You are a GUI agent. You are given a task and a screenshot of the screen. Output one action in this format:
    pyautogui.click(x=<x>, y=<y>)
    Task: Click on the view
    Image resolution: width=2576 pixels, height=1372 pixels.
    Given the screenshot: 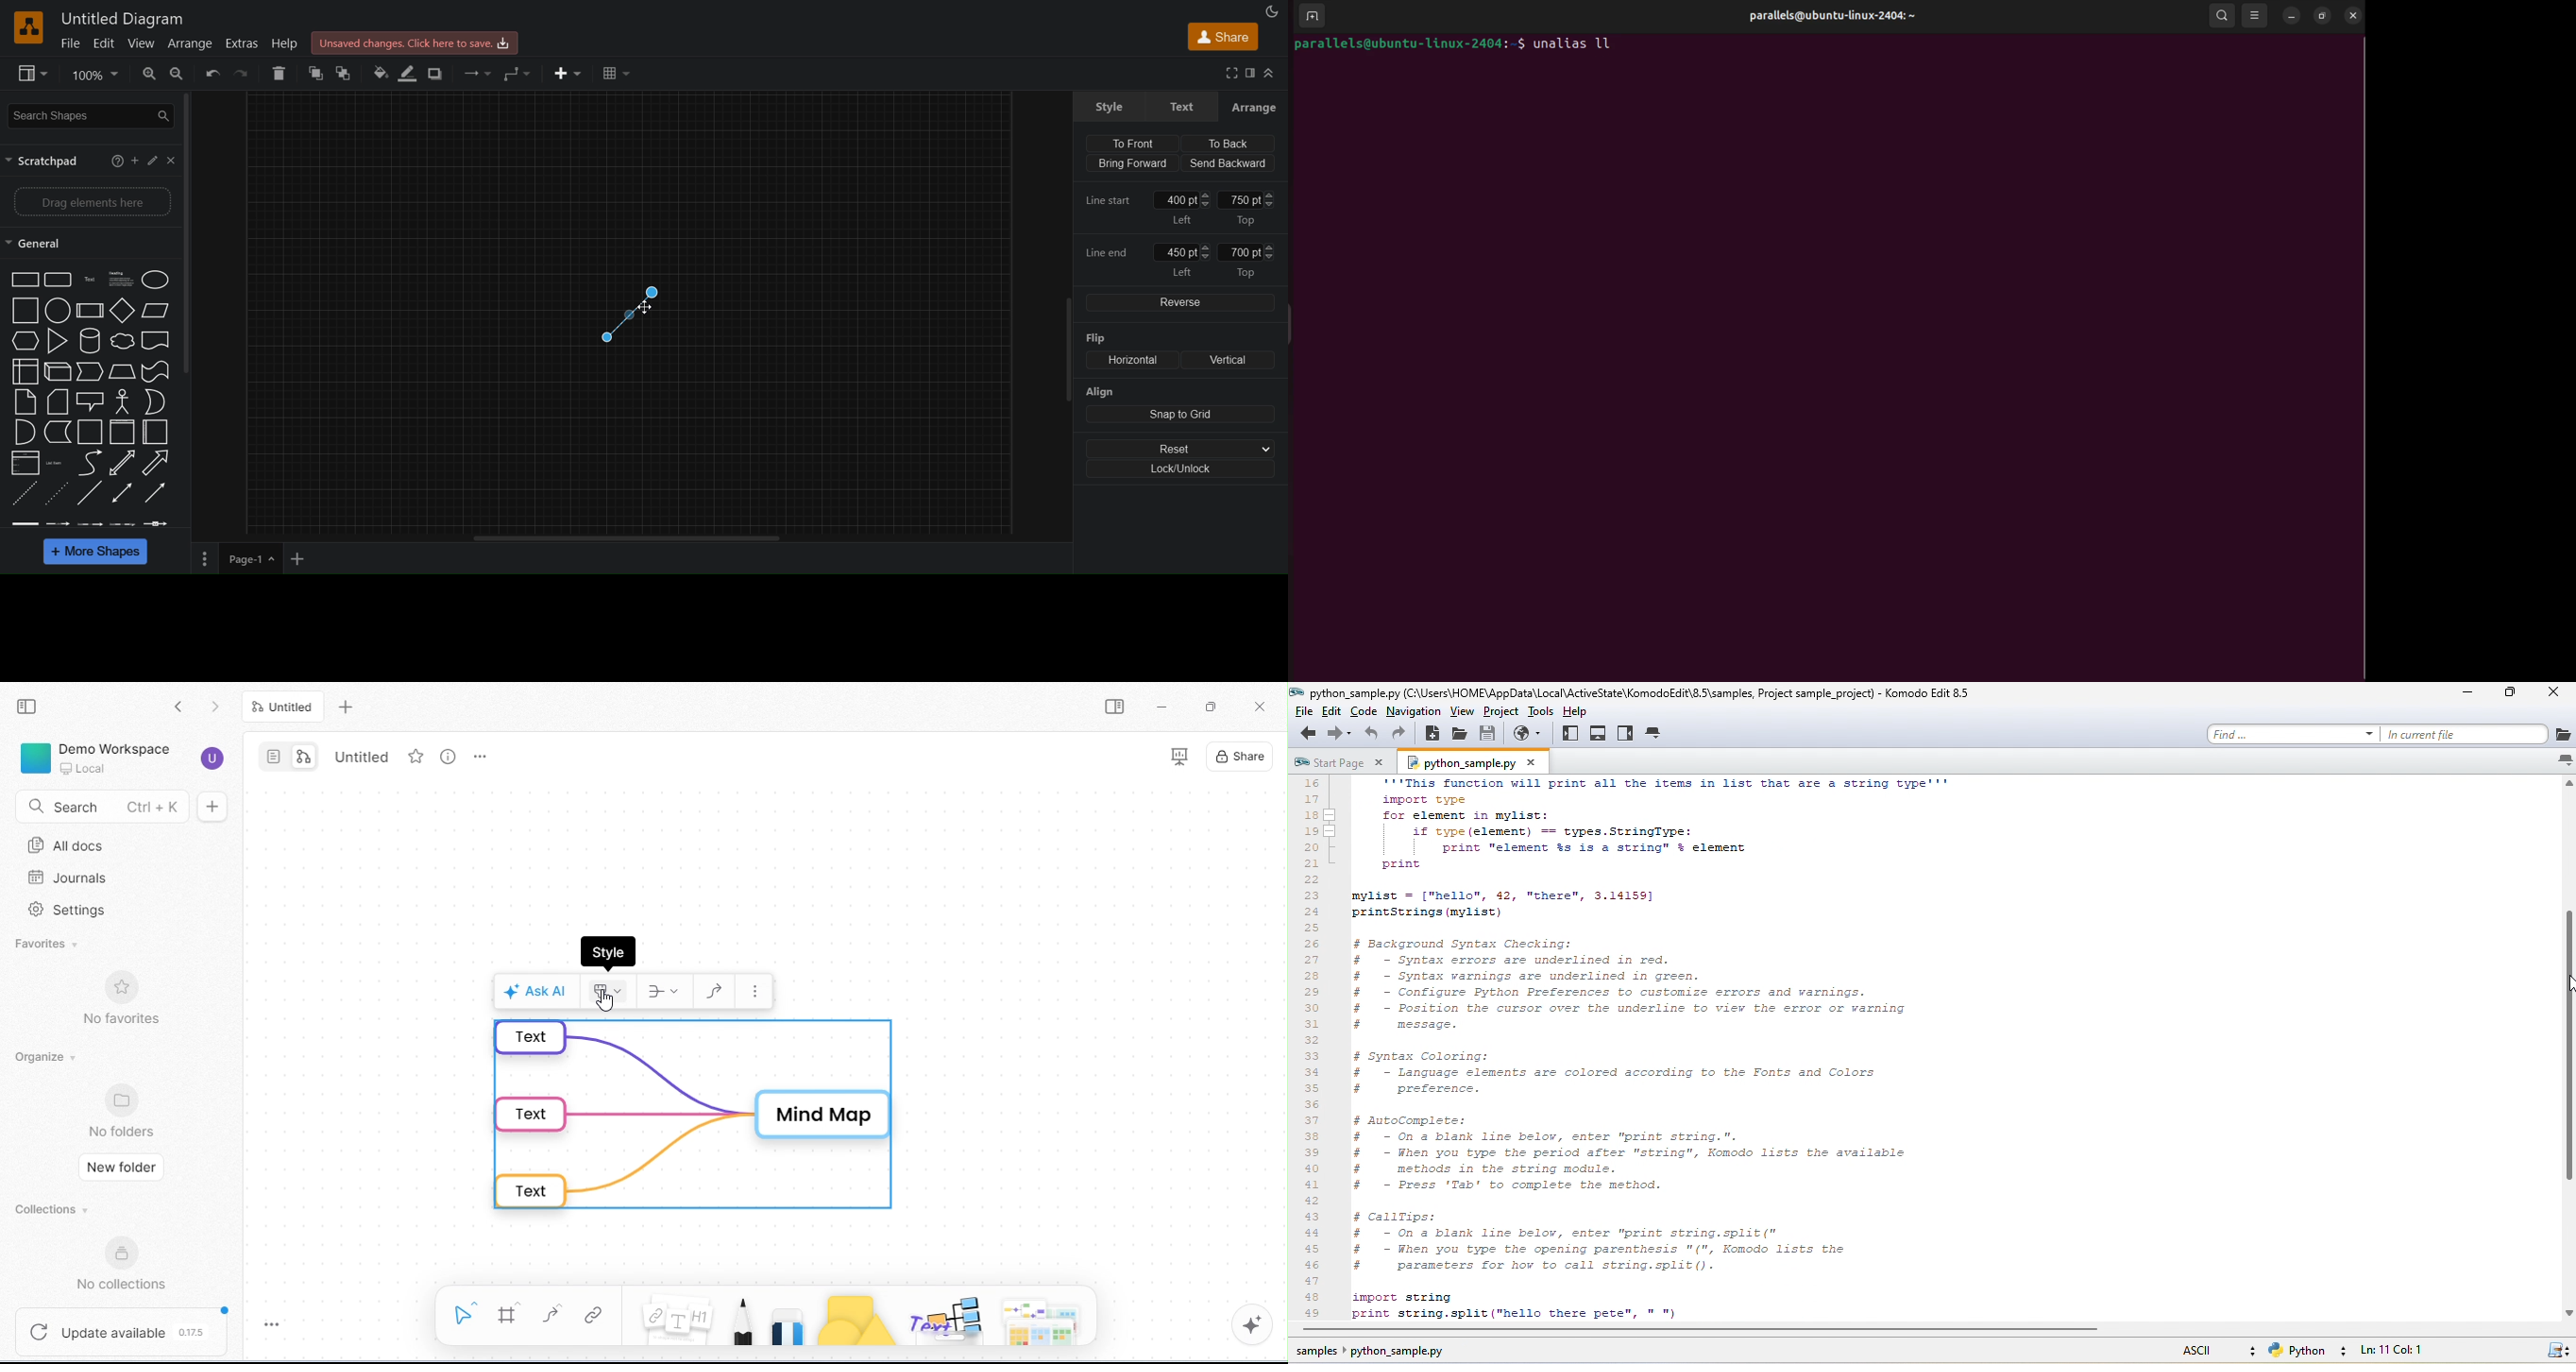 What is the action you would take?
    pyautogui.click(x=31, y=74)
    